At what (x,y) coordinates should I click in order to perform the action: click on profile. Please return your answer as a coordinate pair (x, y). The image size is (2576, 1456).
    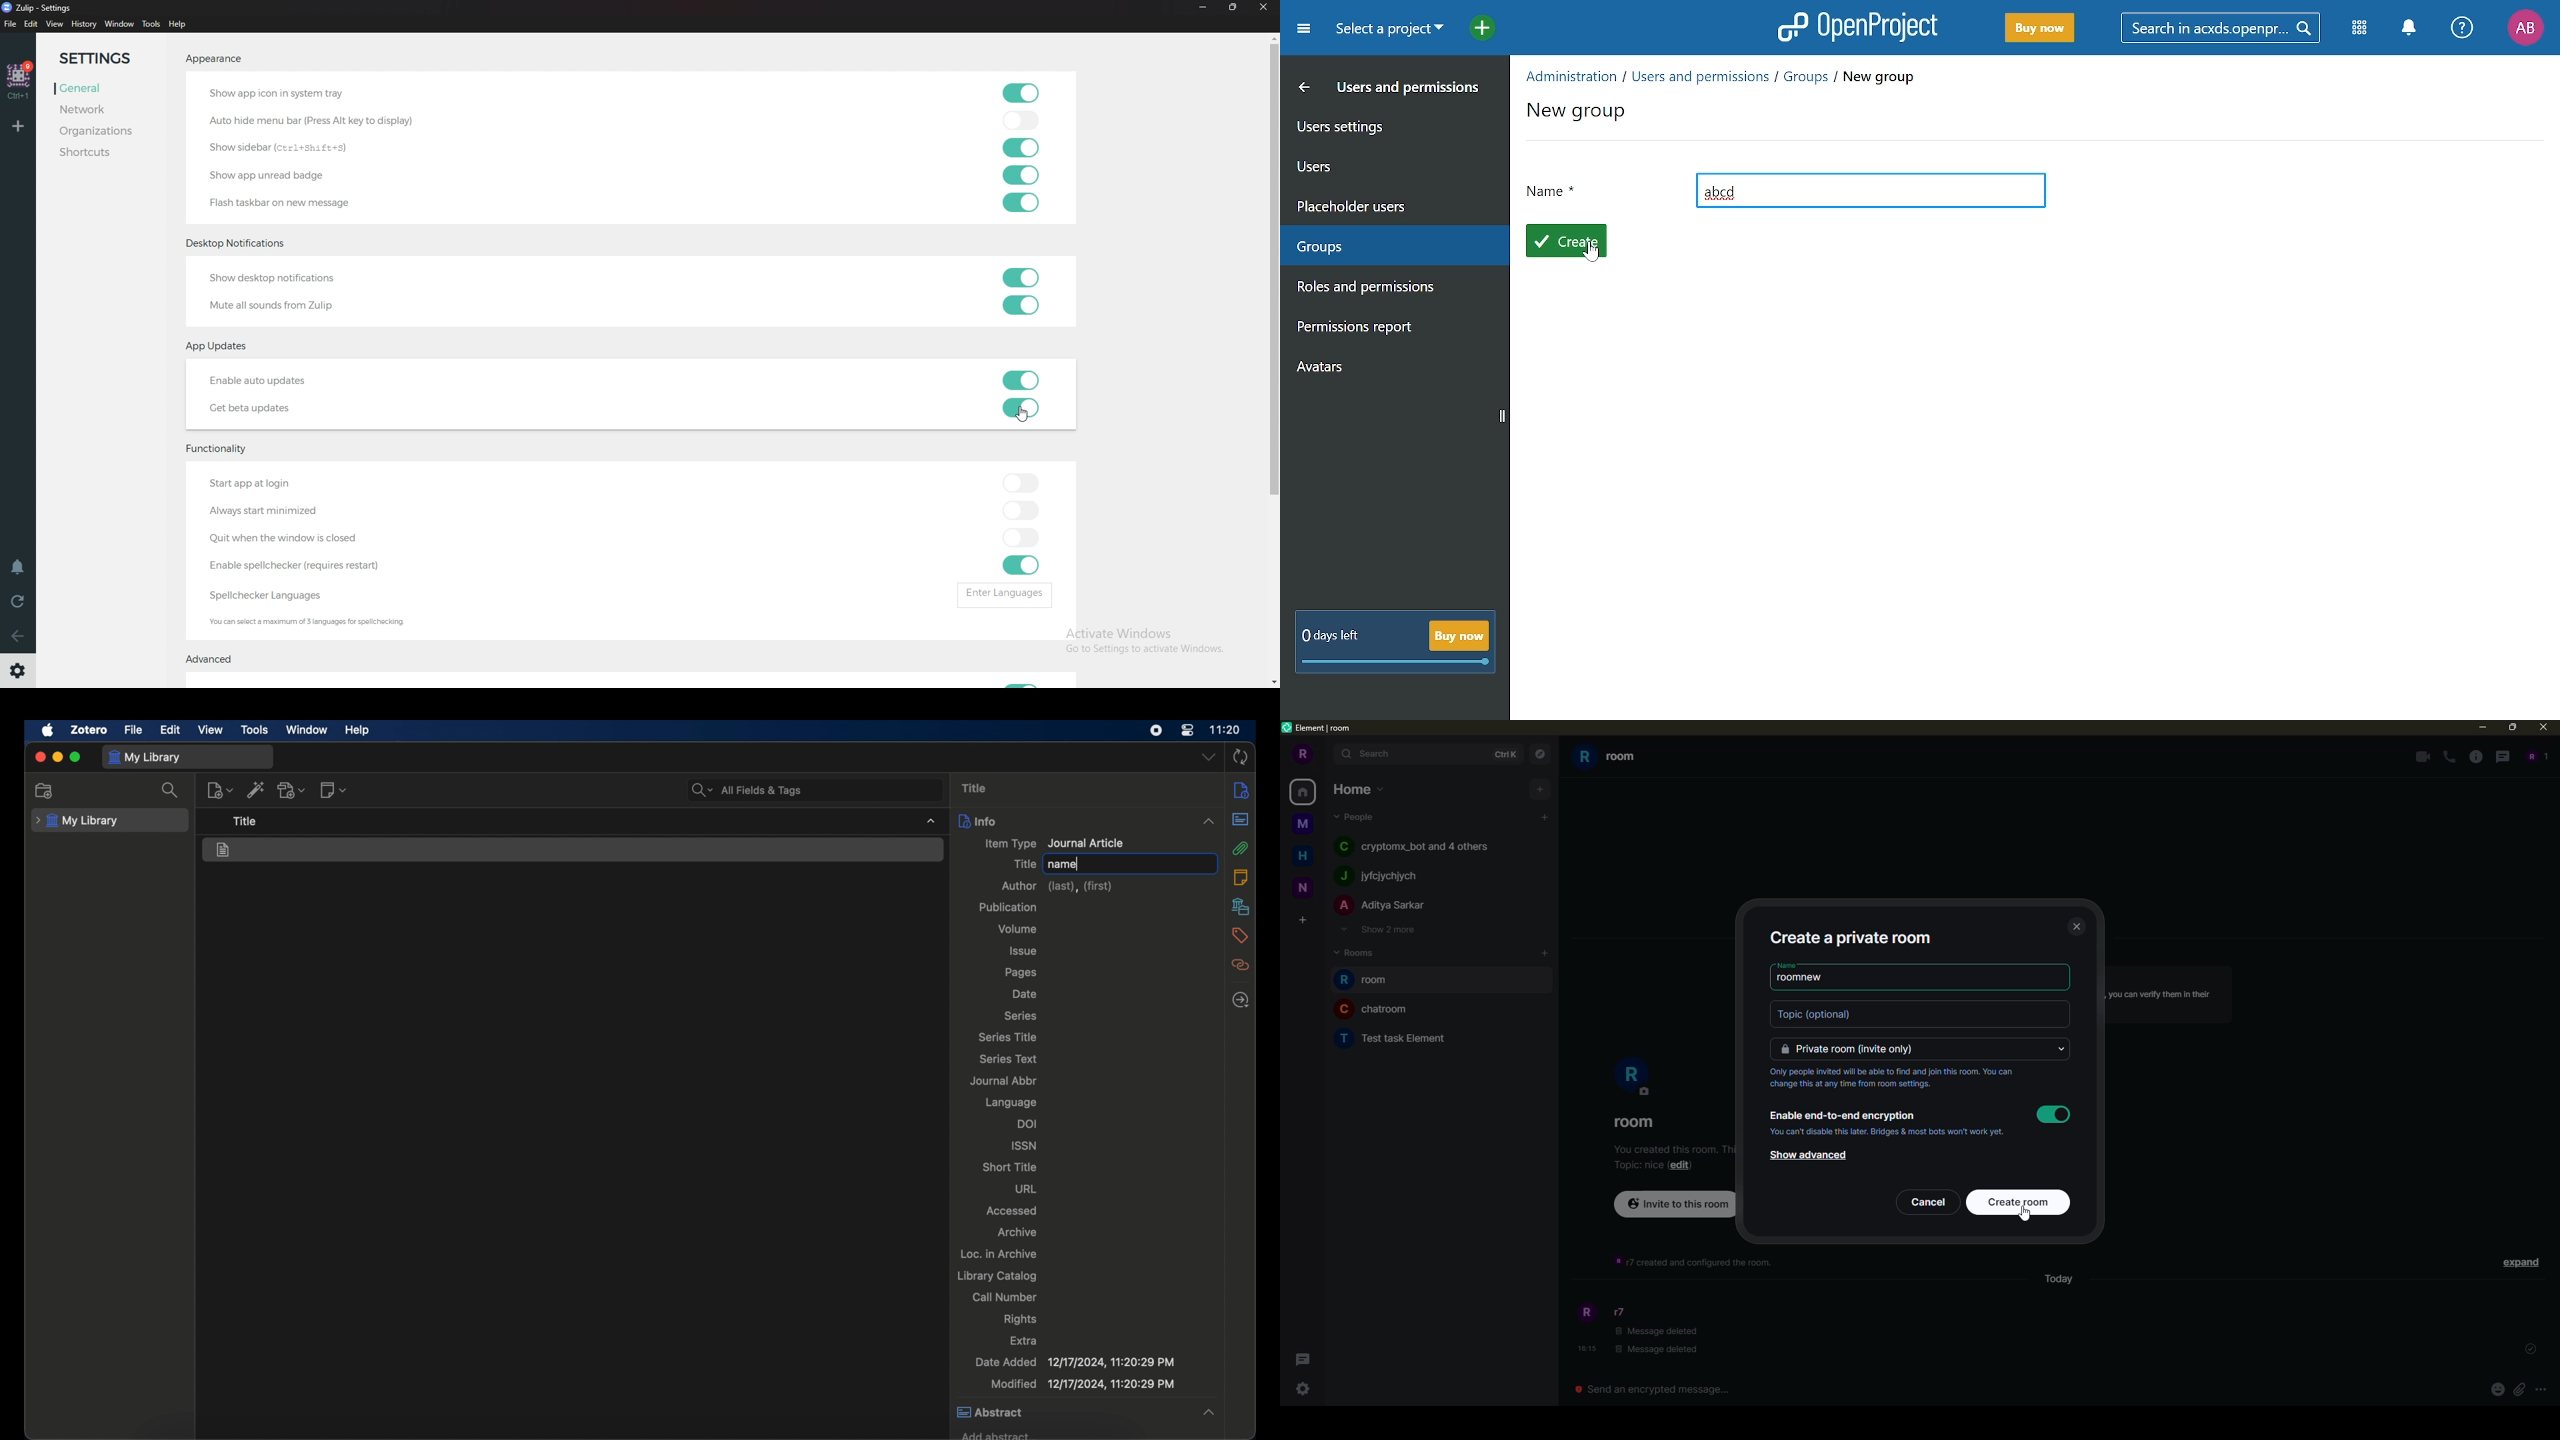
    Looking at the image, I should click on (1585, 1314).